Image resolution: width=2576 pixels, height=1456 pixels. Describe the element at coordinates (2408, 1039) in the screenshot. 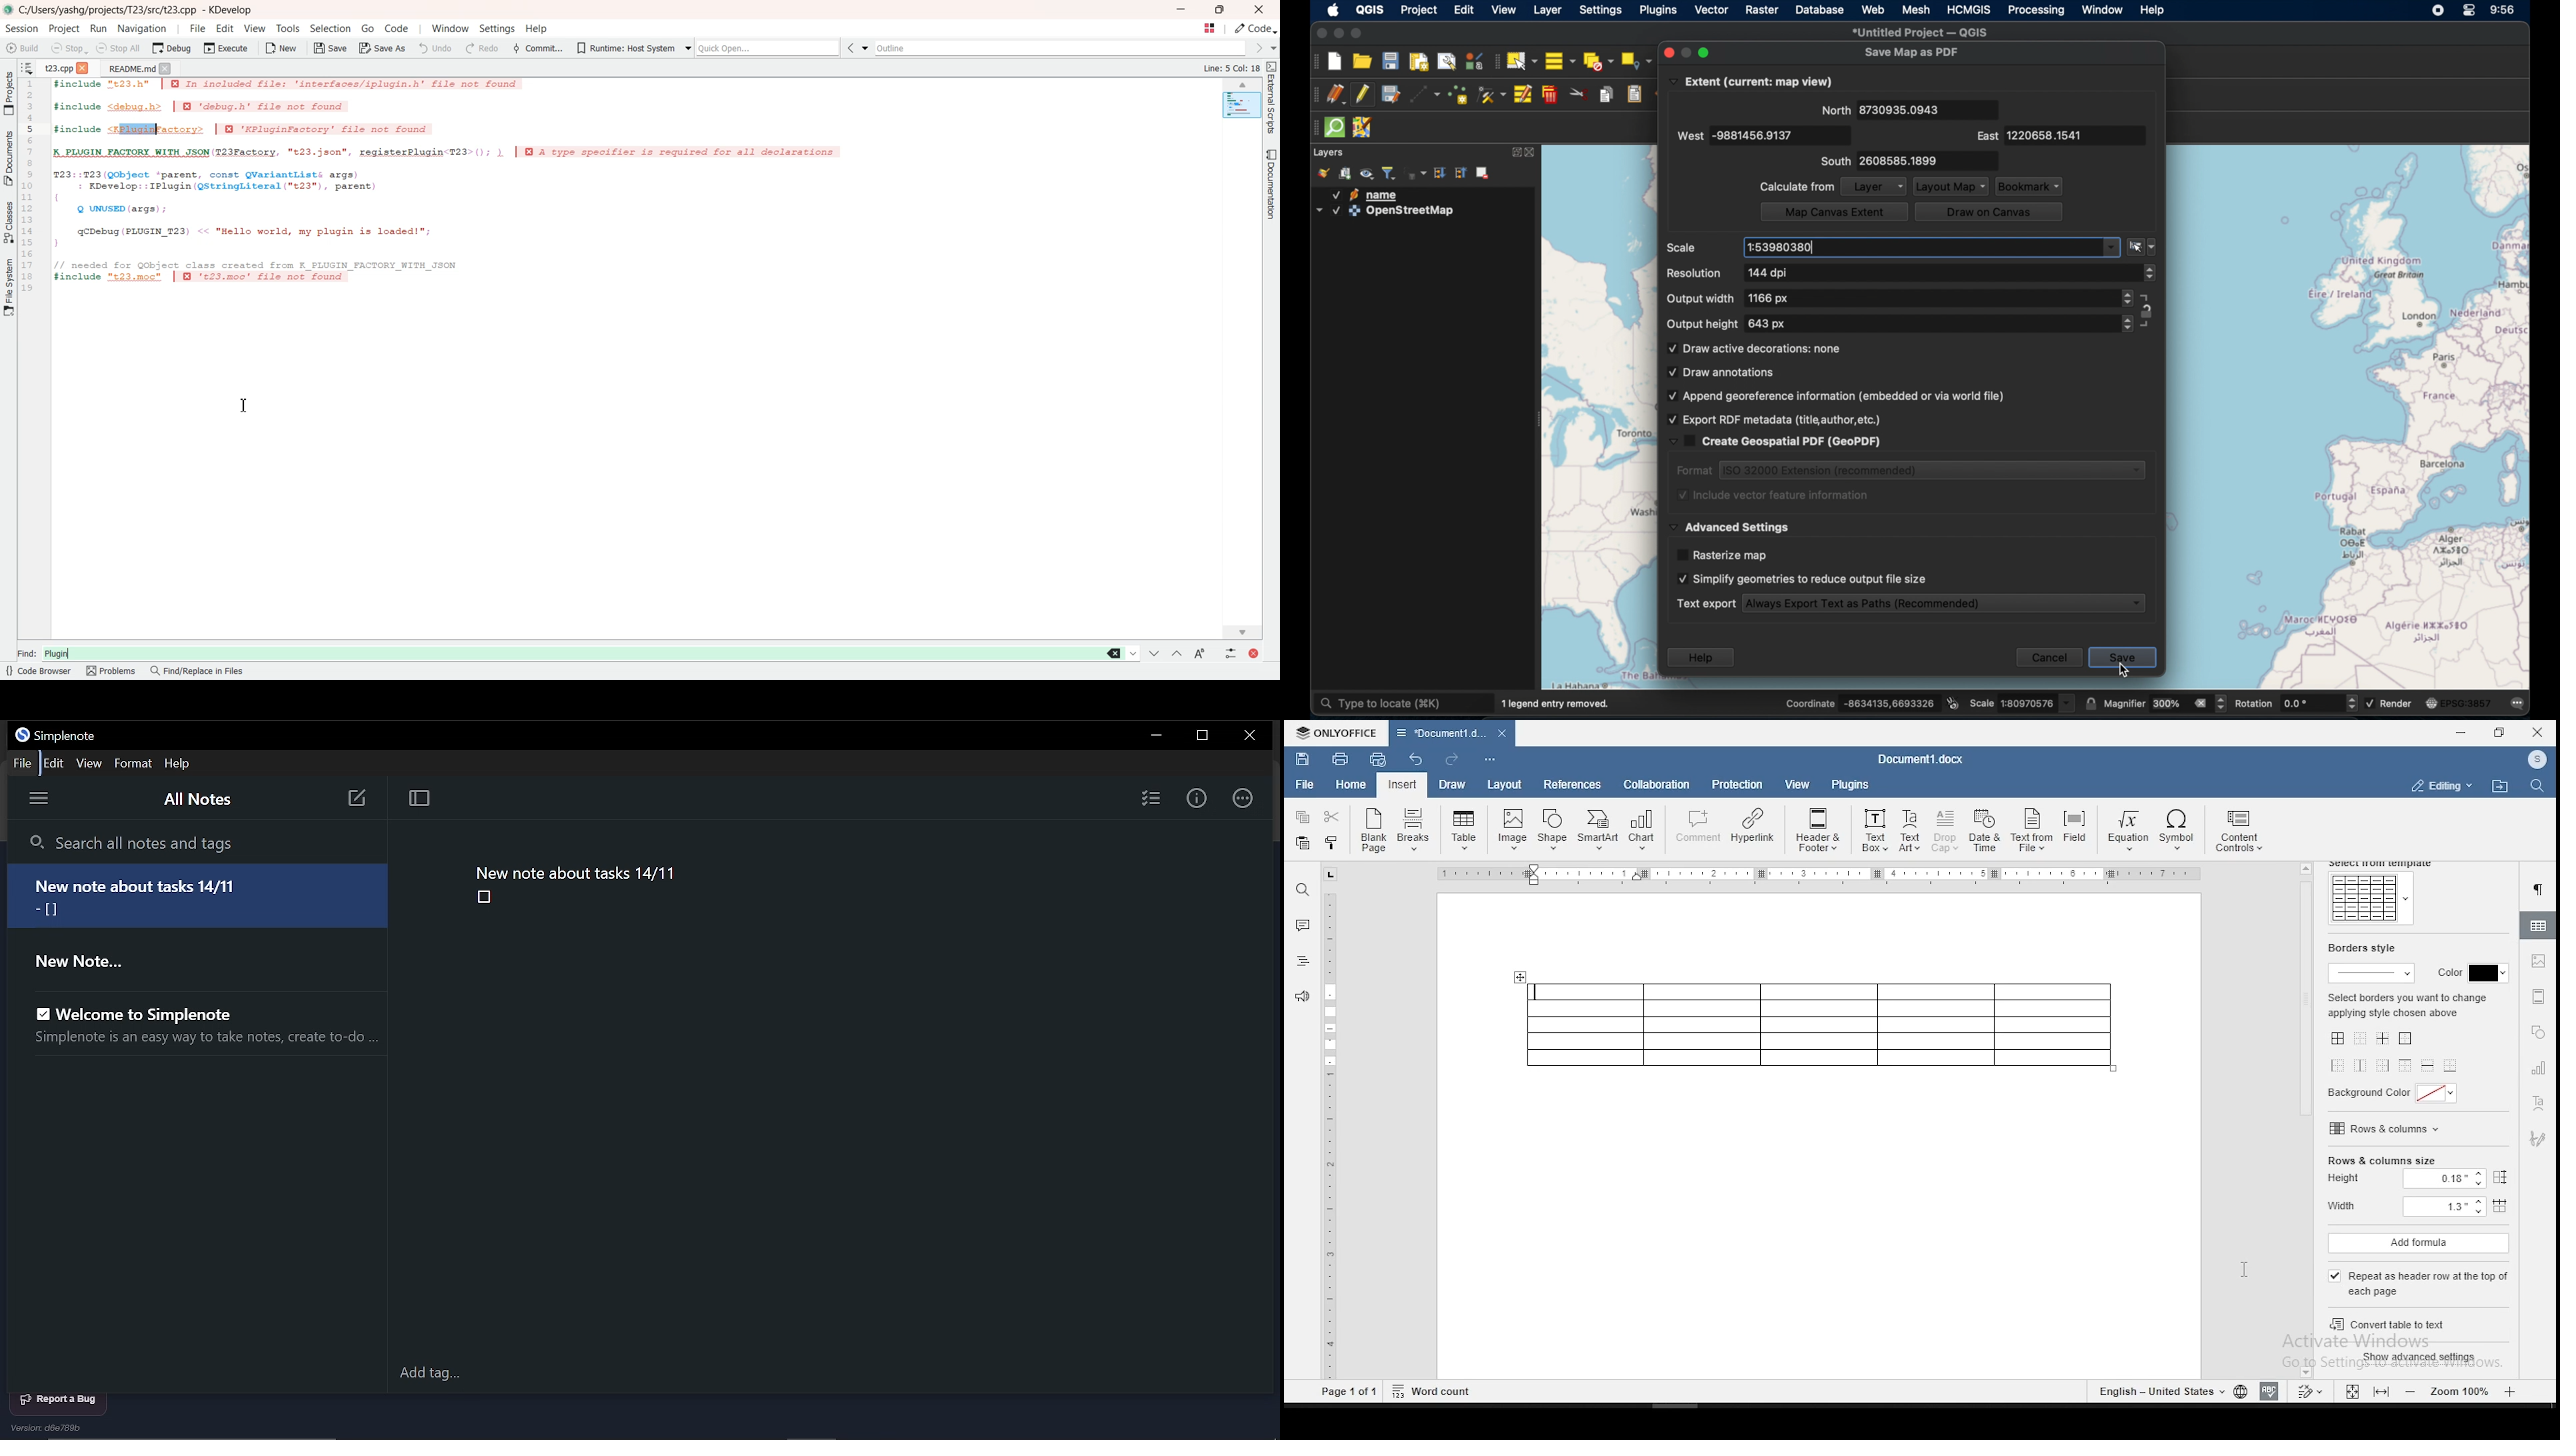

I see `outer border only` at that location.